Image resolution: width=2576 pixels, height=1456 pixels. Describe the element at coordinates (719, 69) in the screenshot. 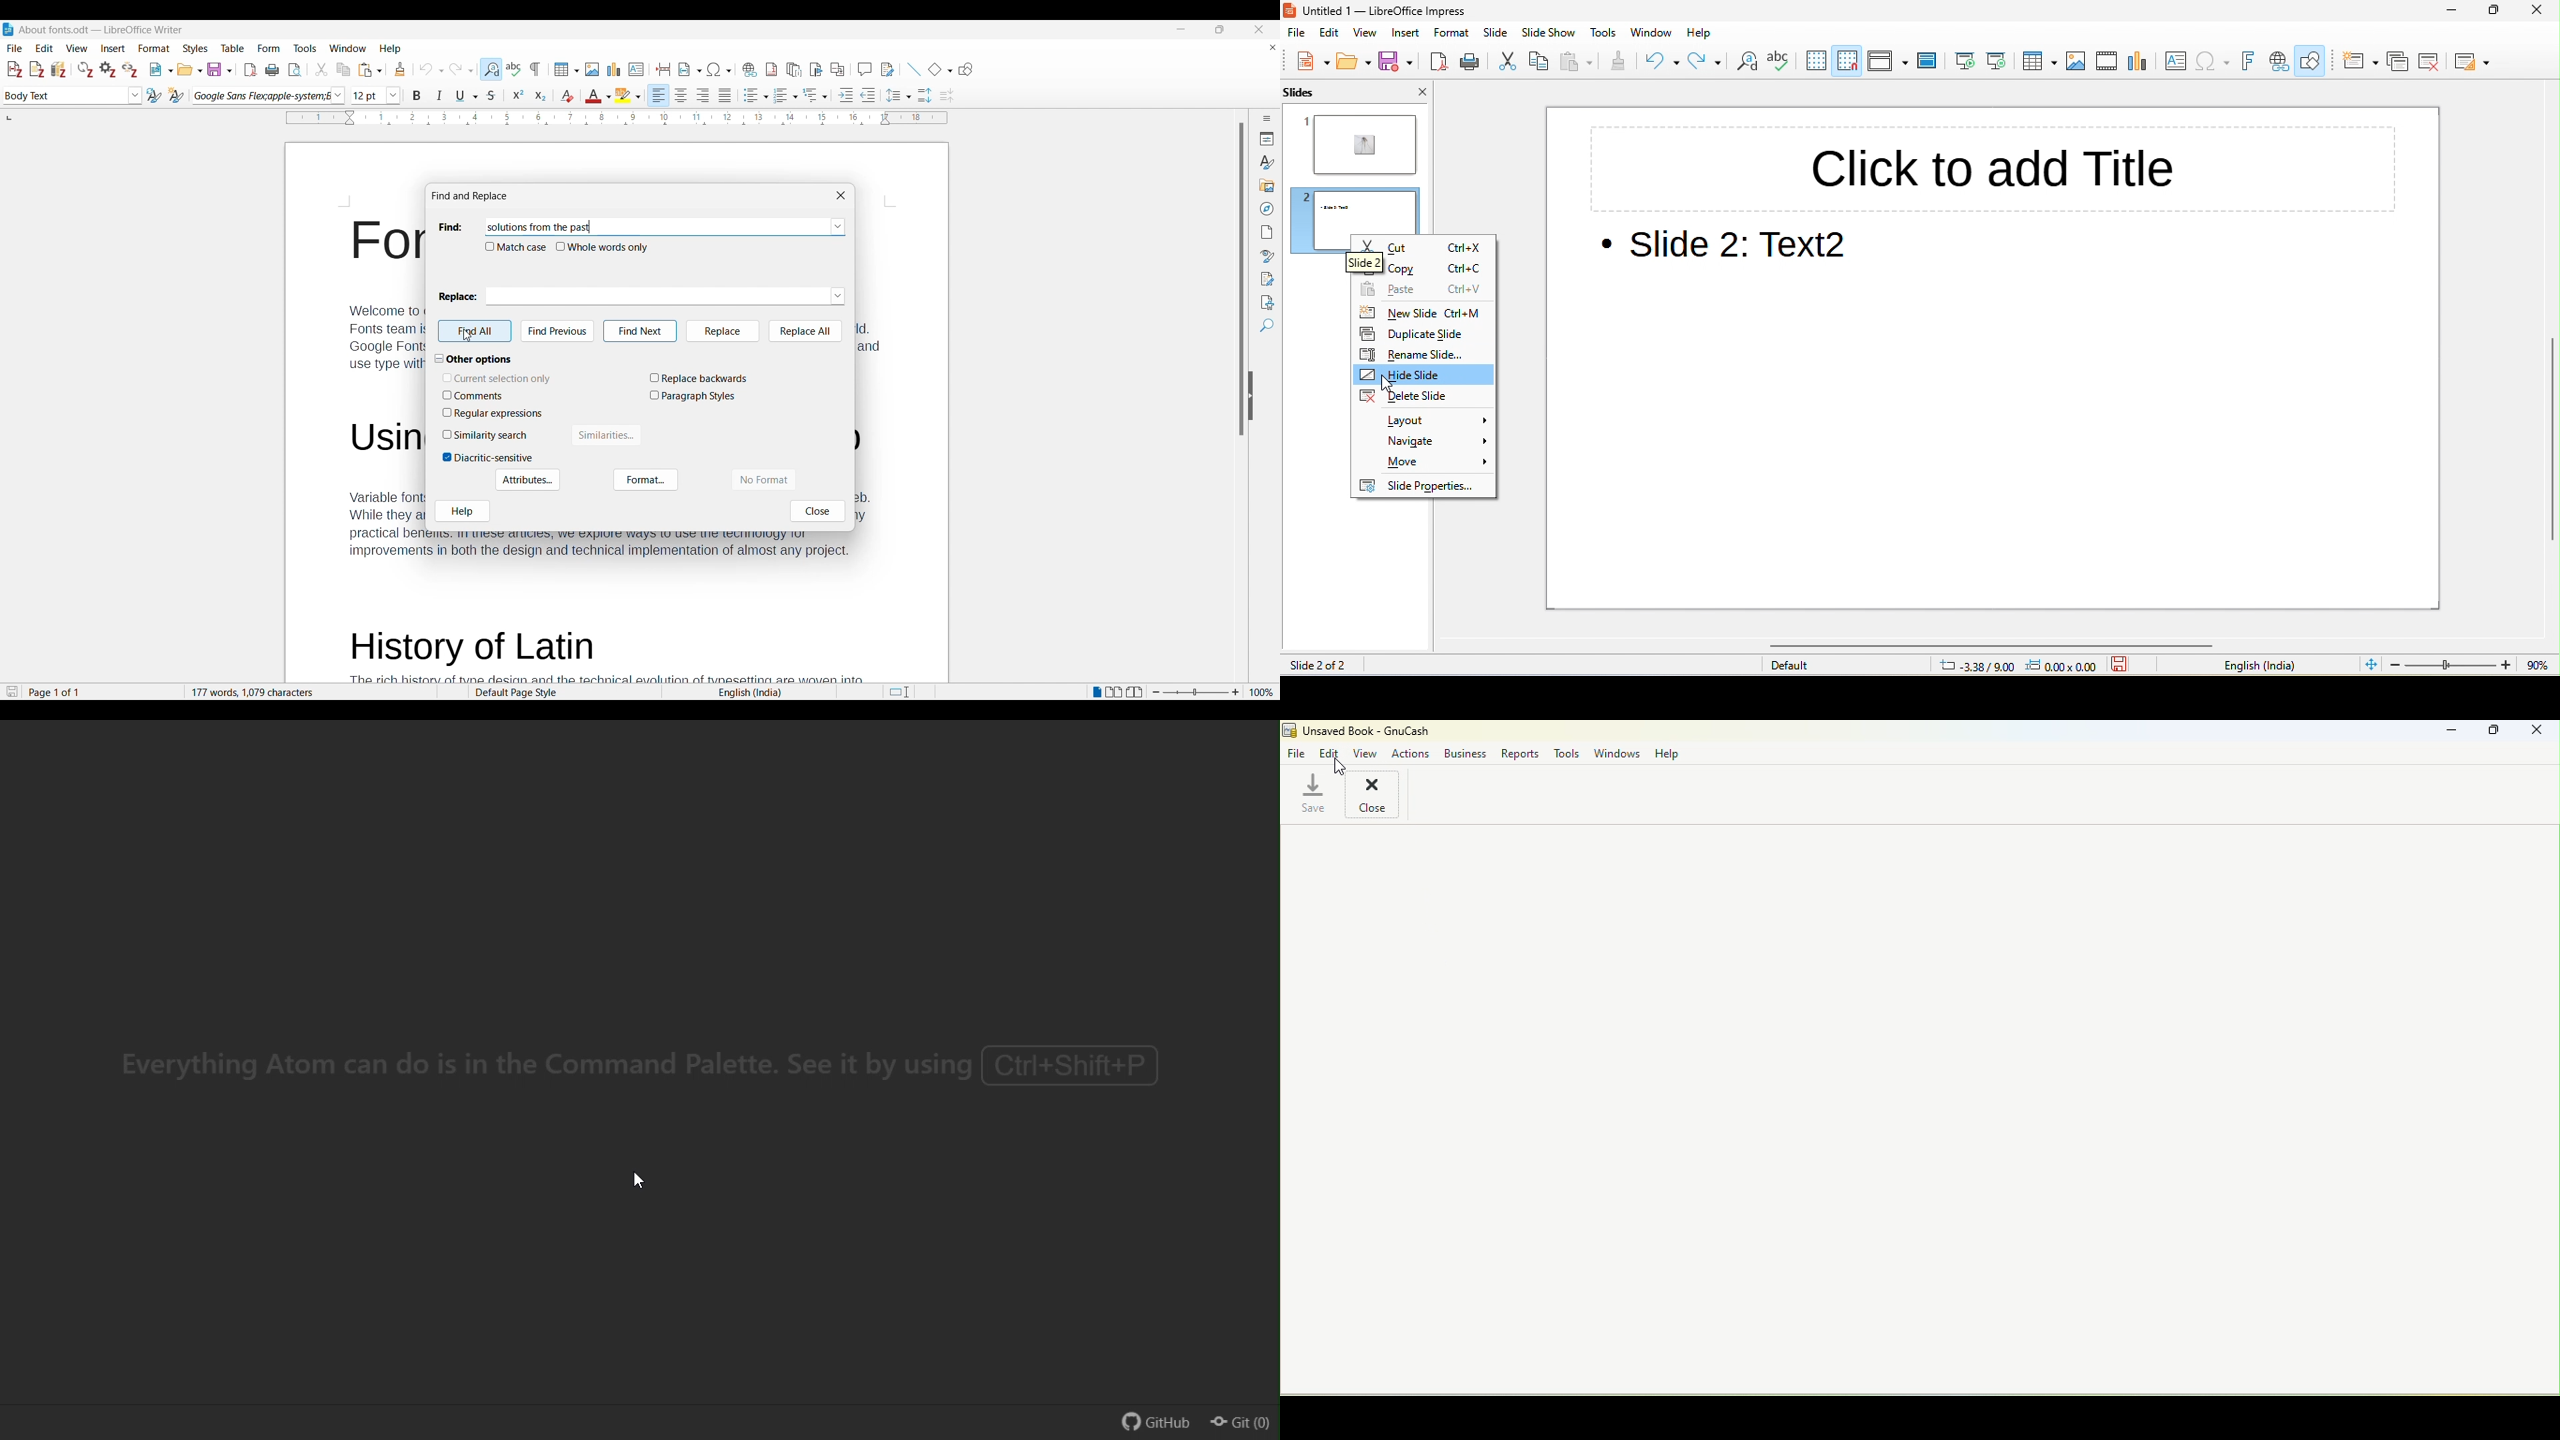

I see `Special character options and current selection` at that location.